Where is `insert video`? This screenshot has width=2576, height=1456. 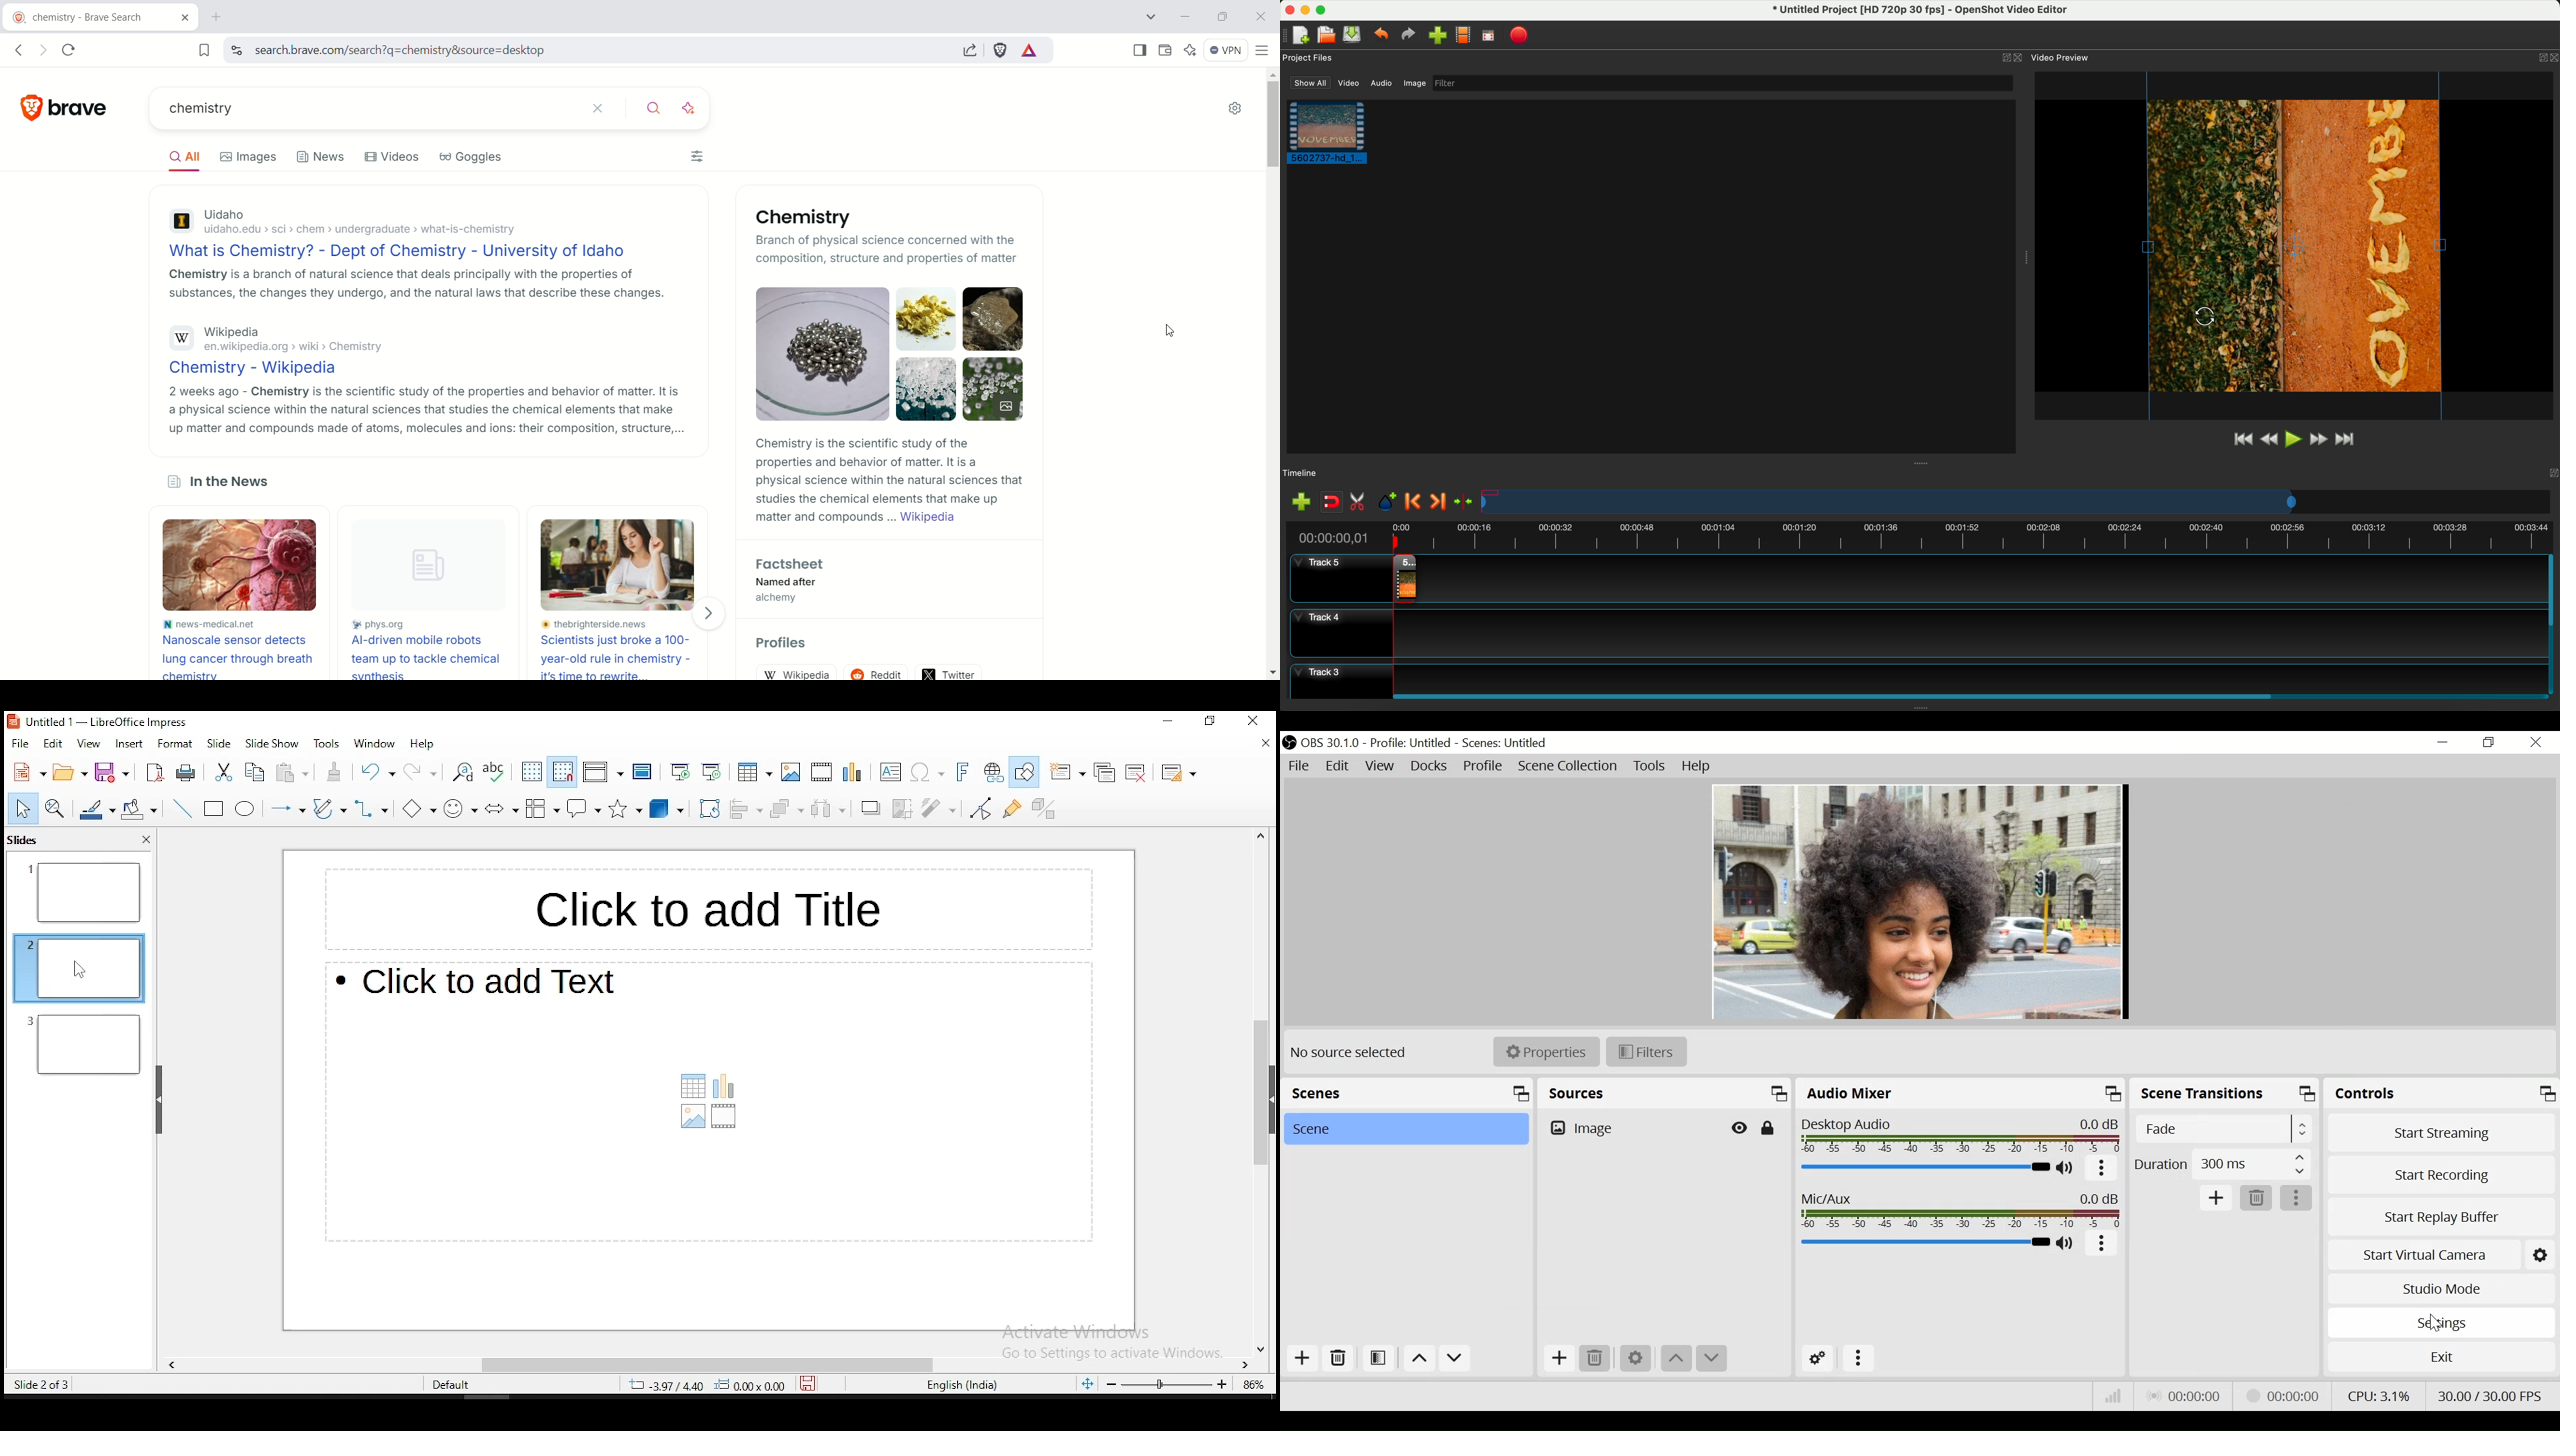
insert video is located at coordinates (821, 770).